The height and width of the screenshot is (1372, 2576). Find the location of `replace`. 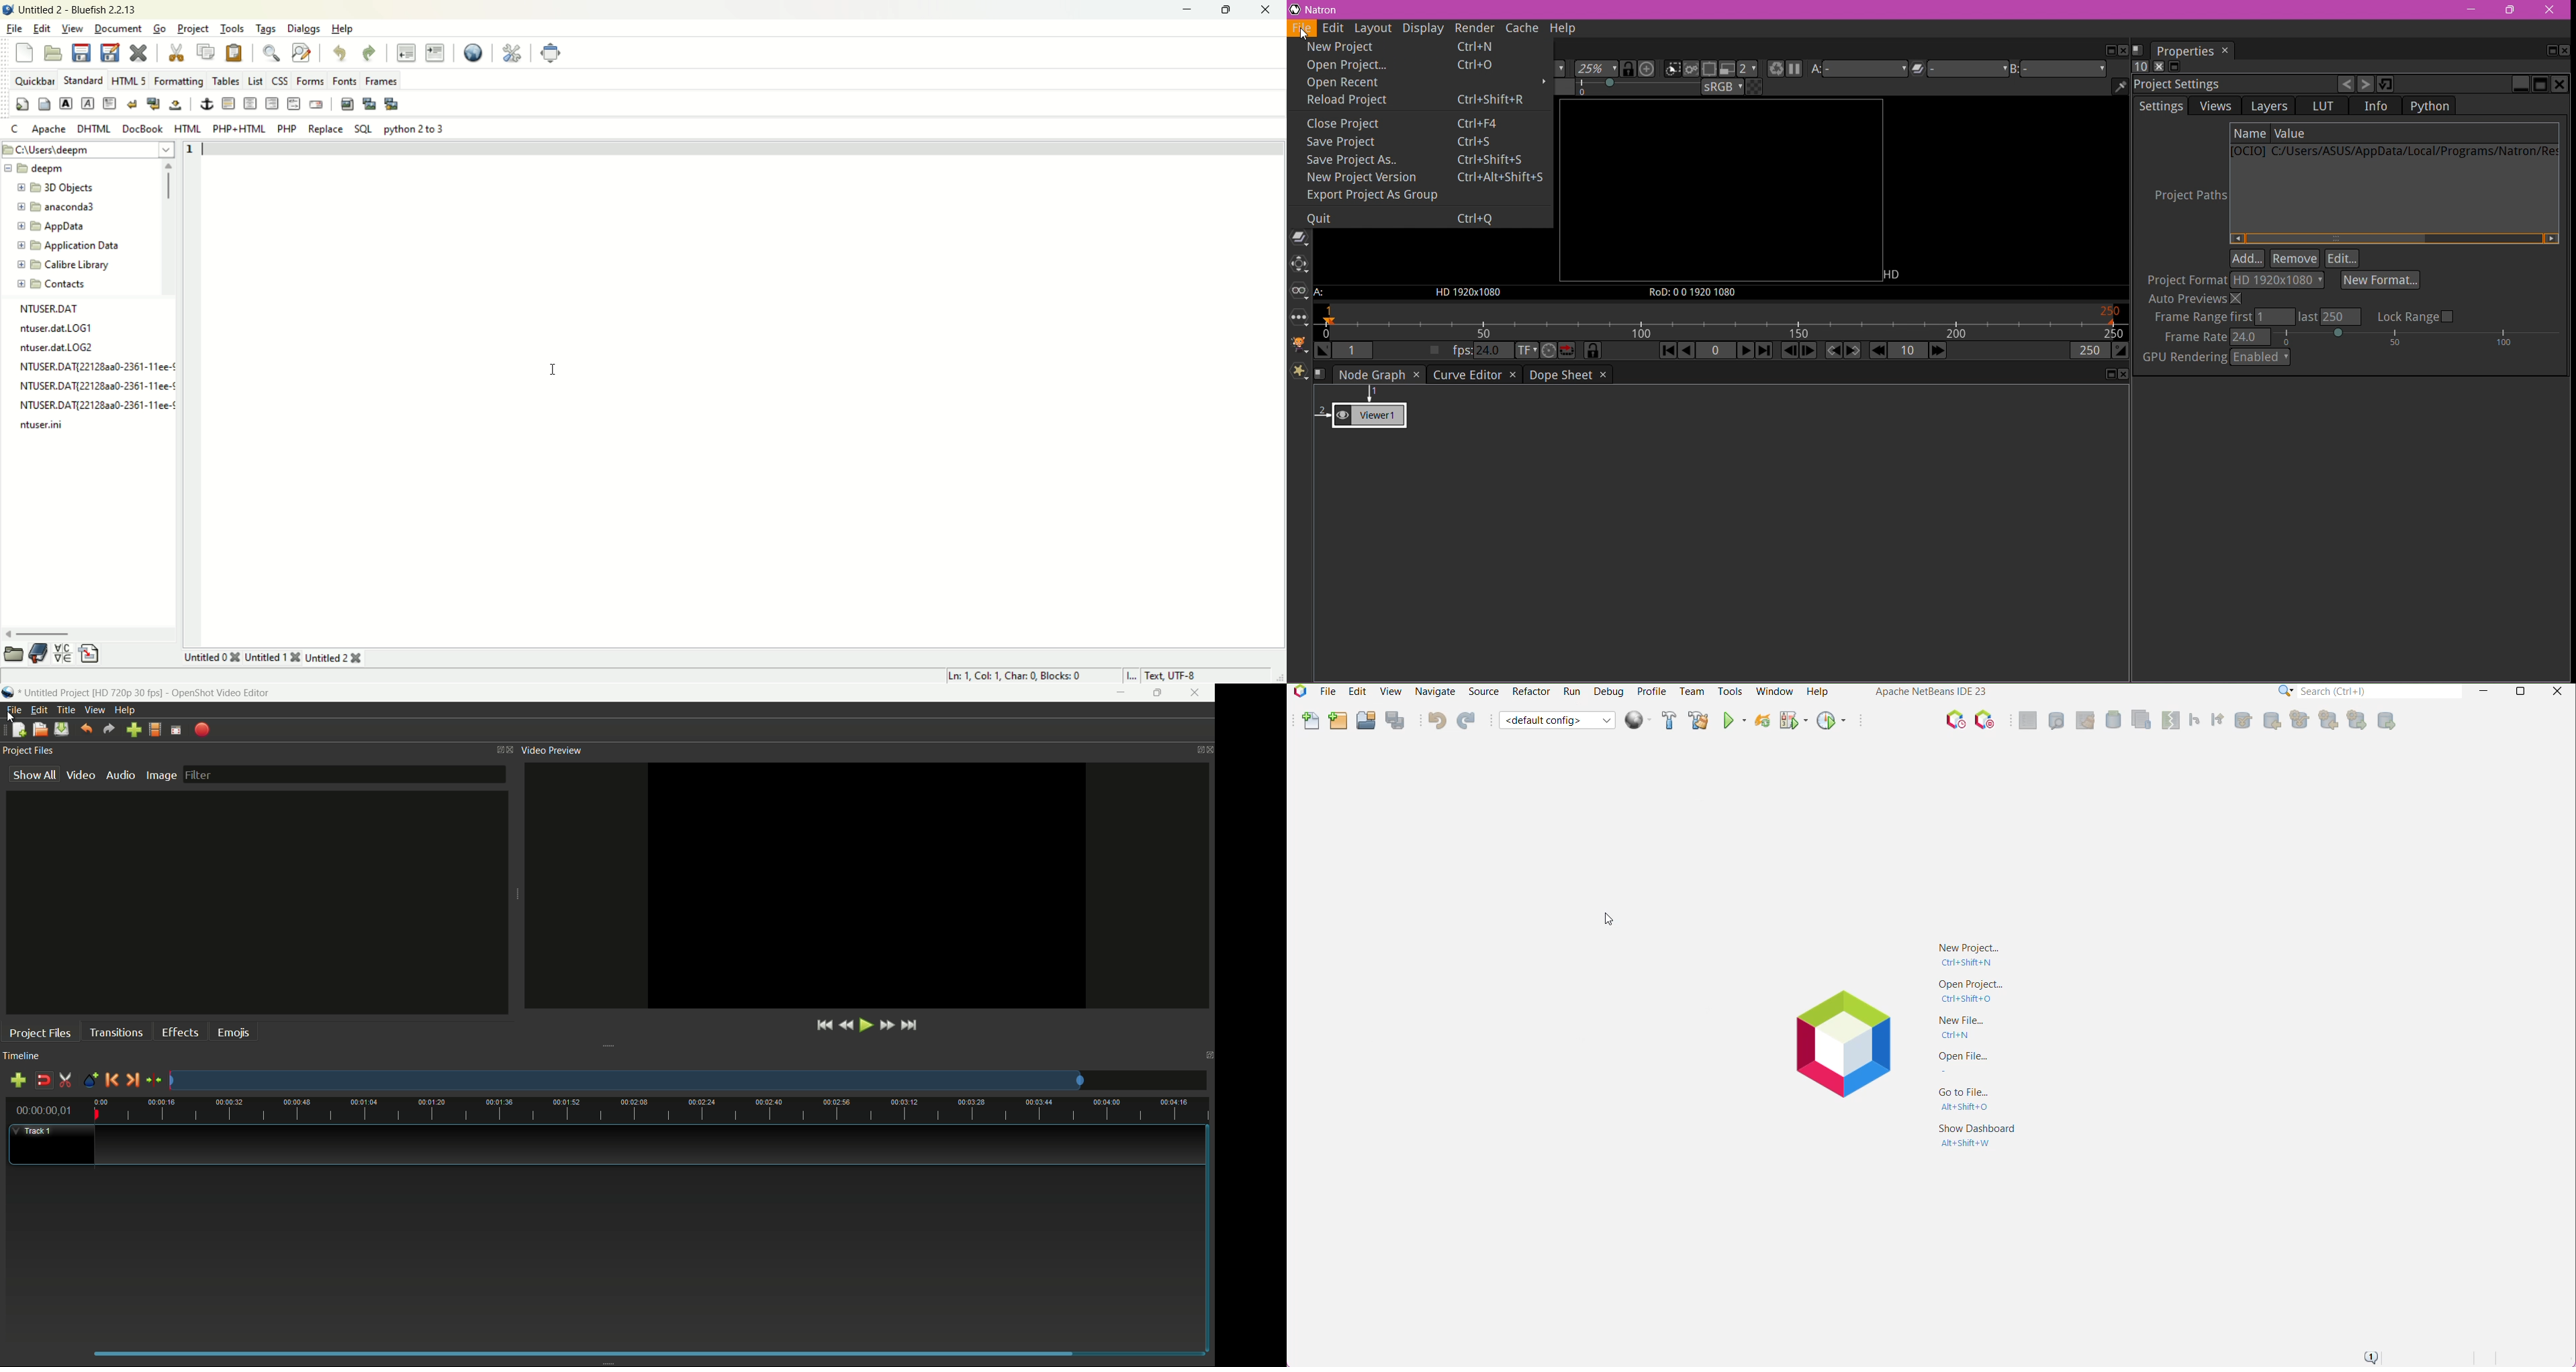

replace is located at coordinates (326, 129).